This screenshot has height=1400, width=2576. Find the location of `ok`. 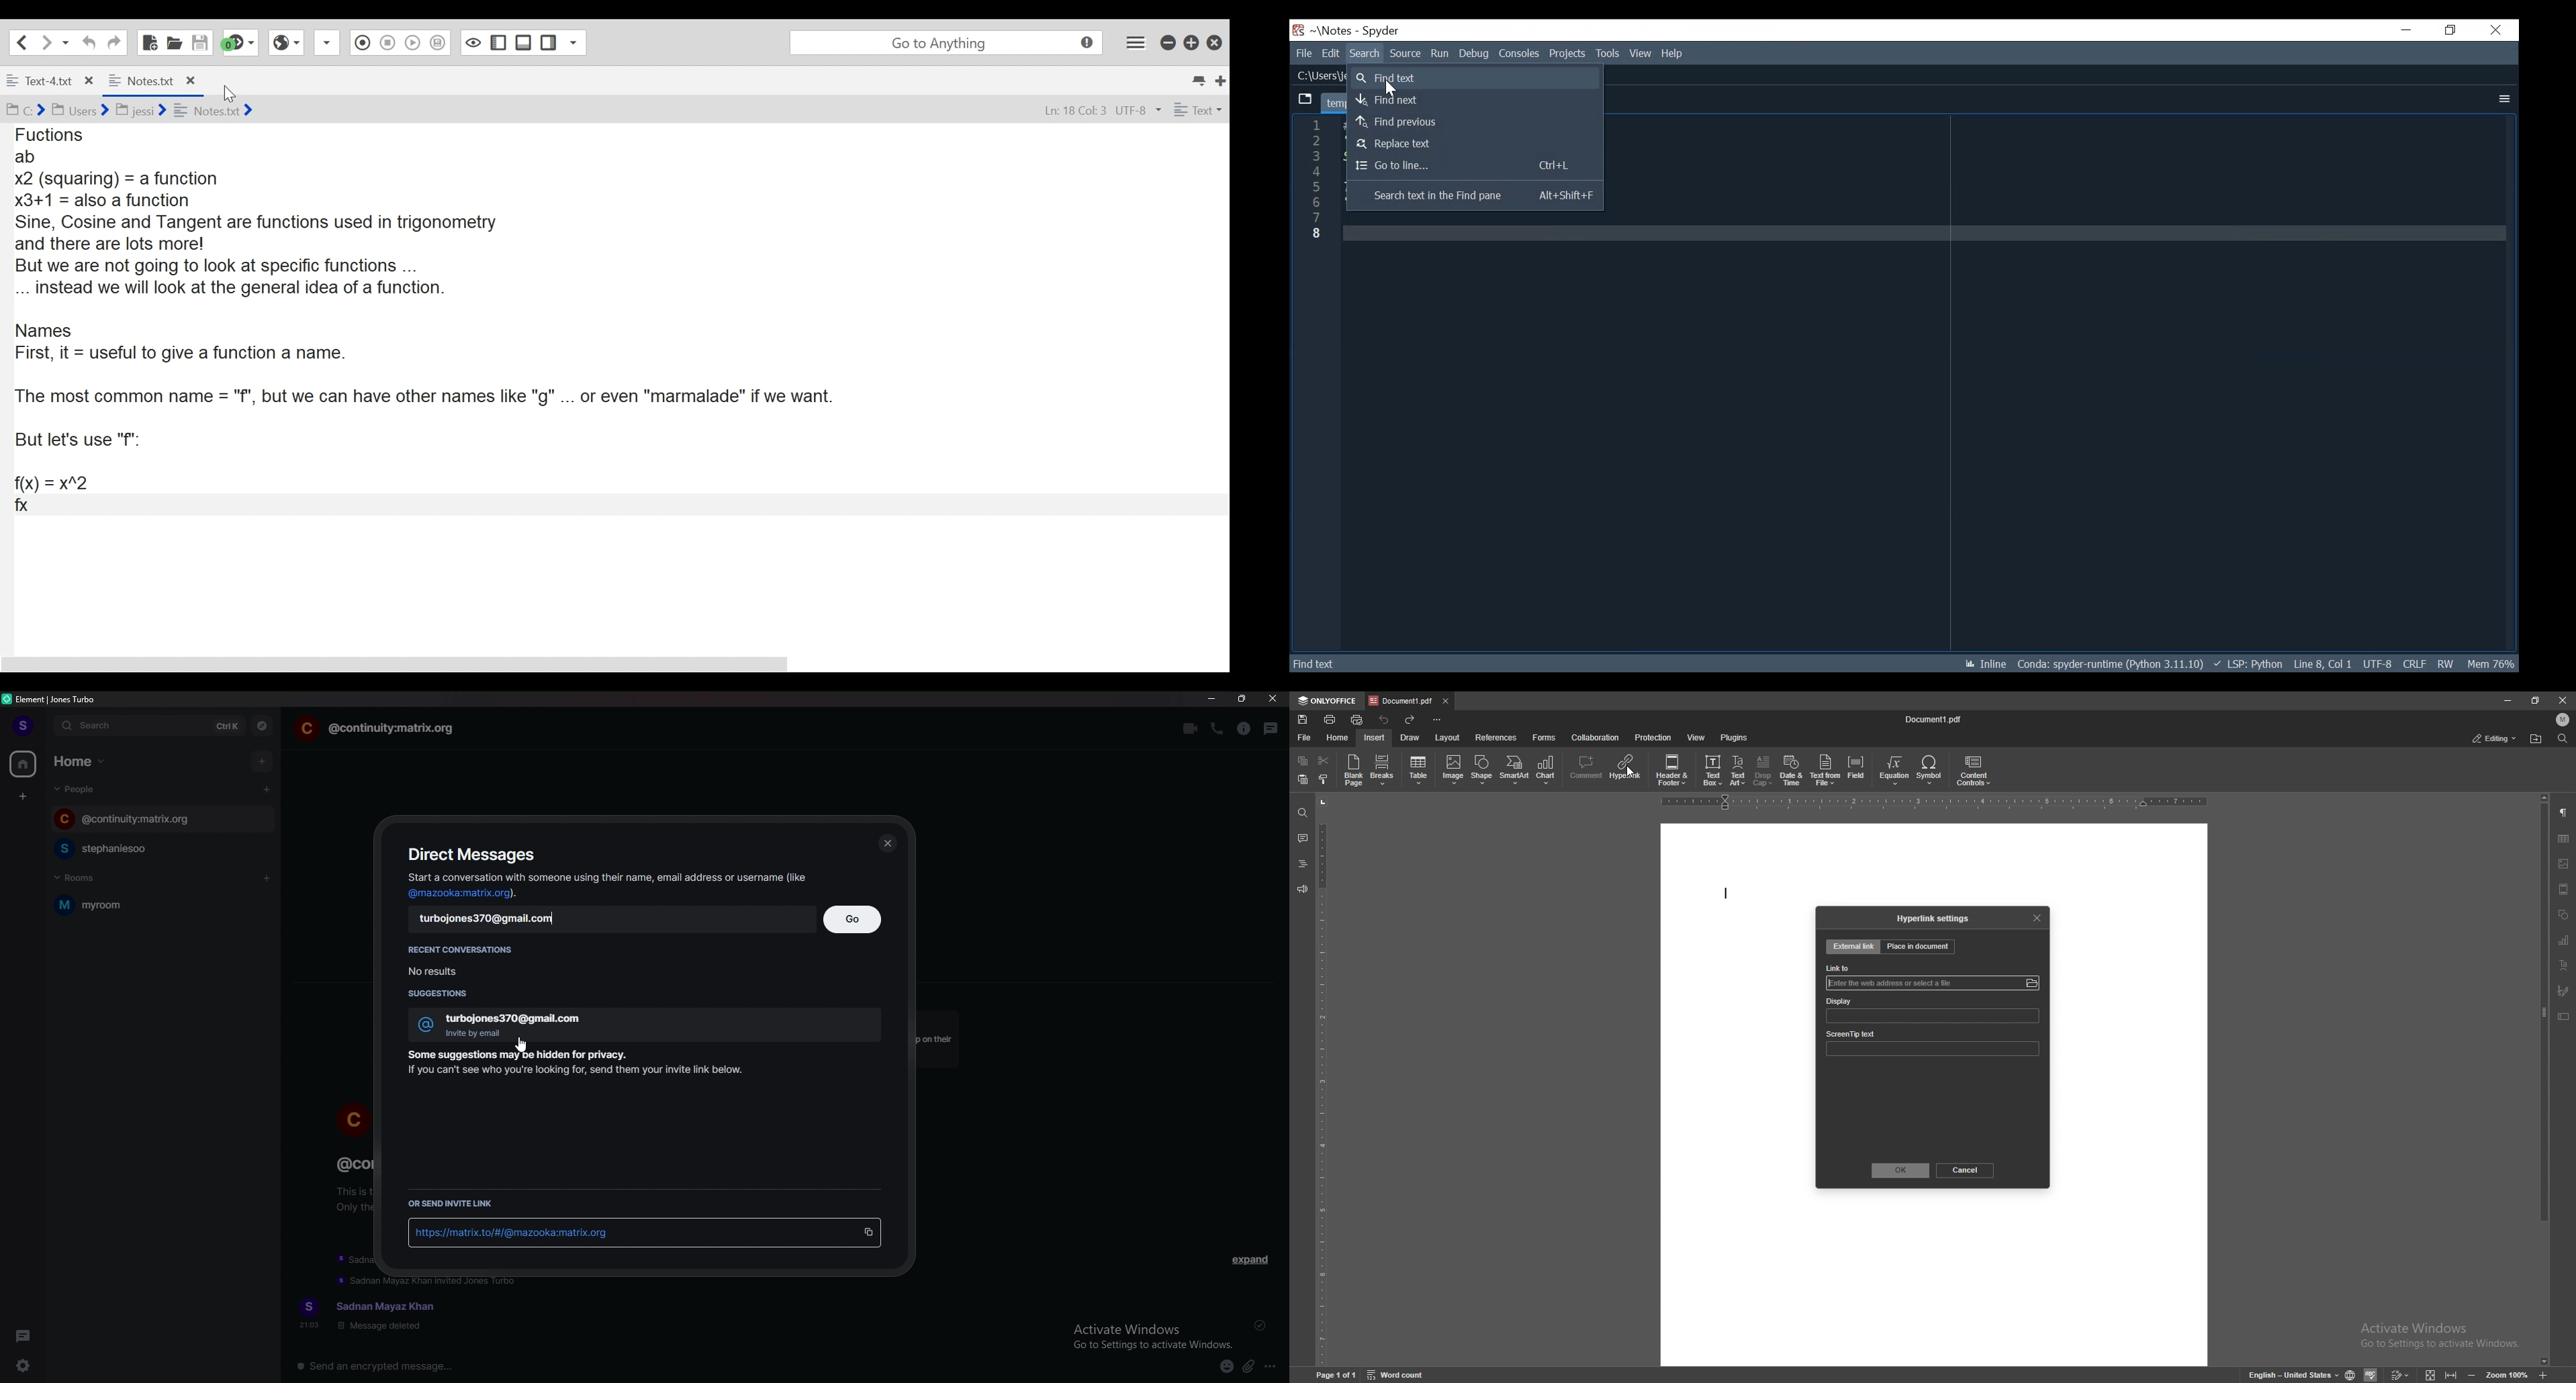

ok is located at coordinates (1901, 1171).